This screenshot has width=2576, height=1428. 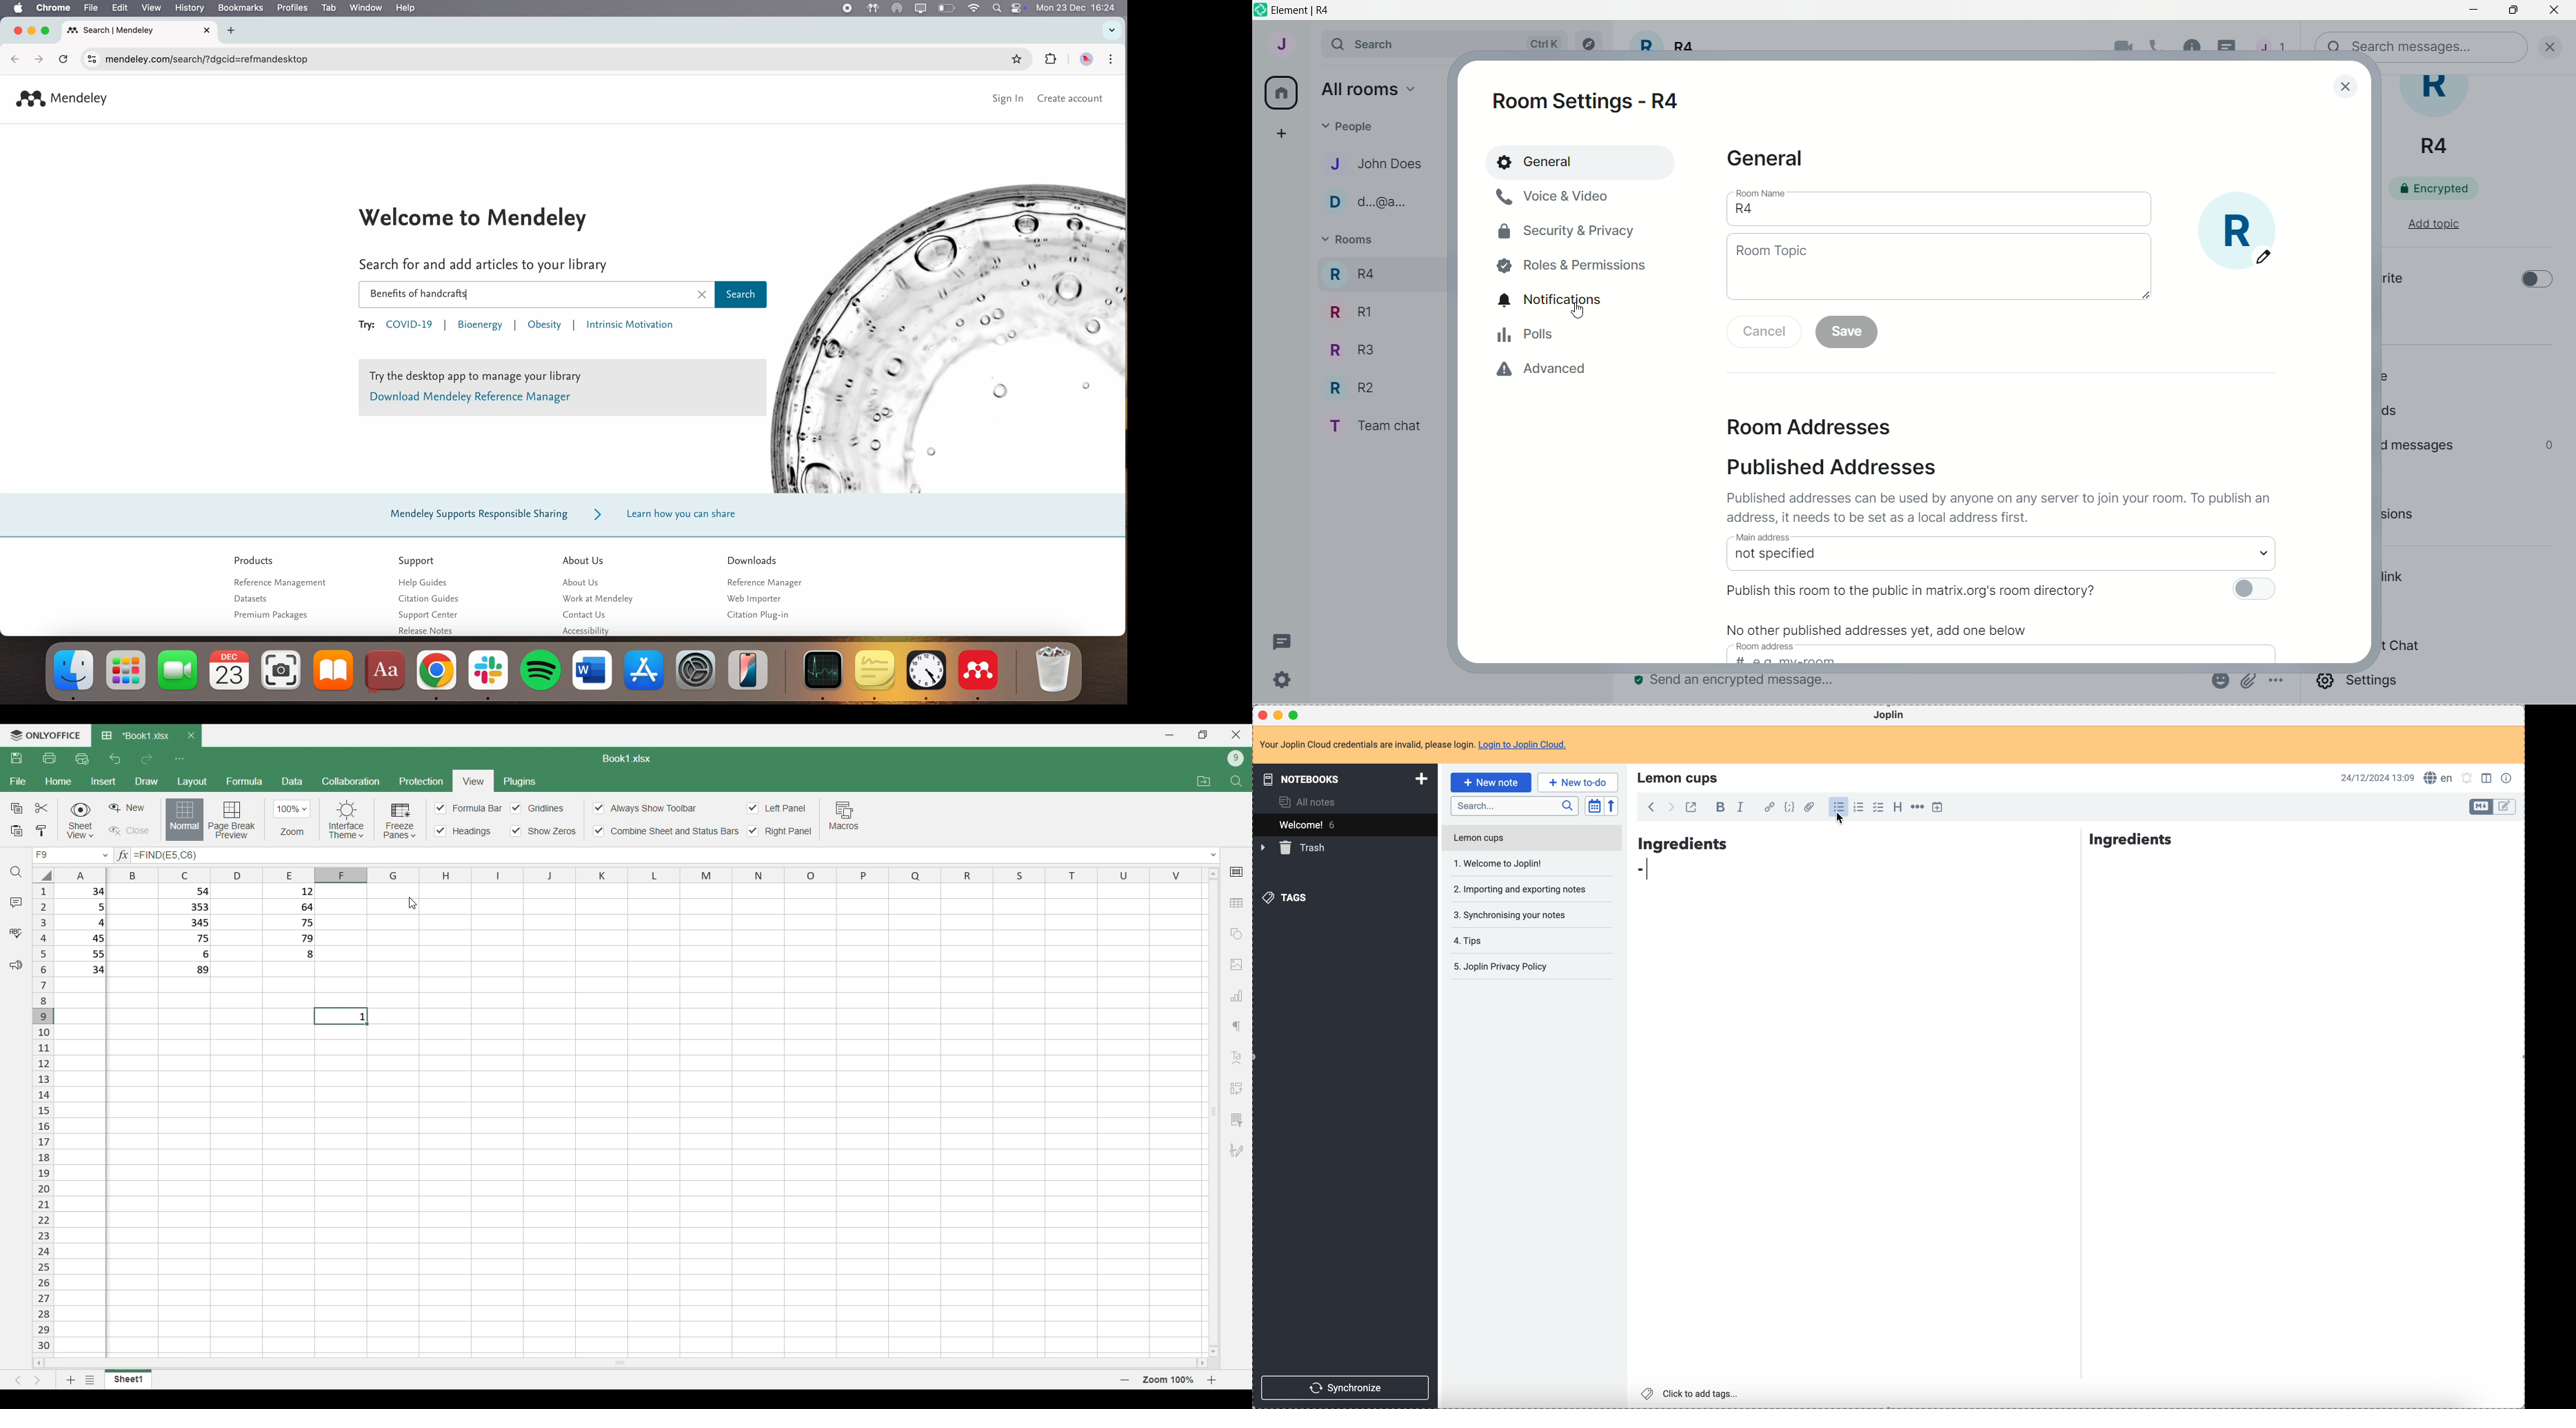 I want to click on Joplin, so click(x=1889, y=715).